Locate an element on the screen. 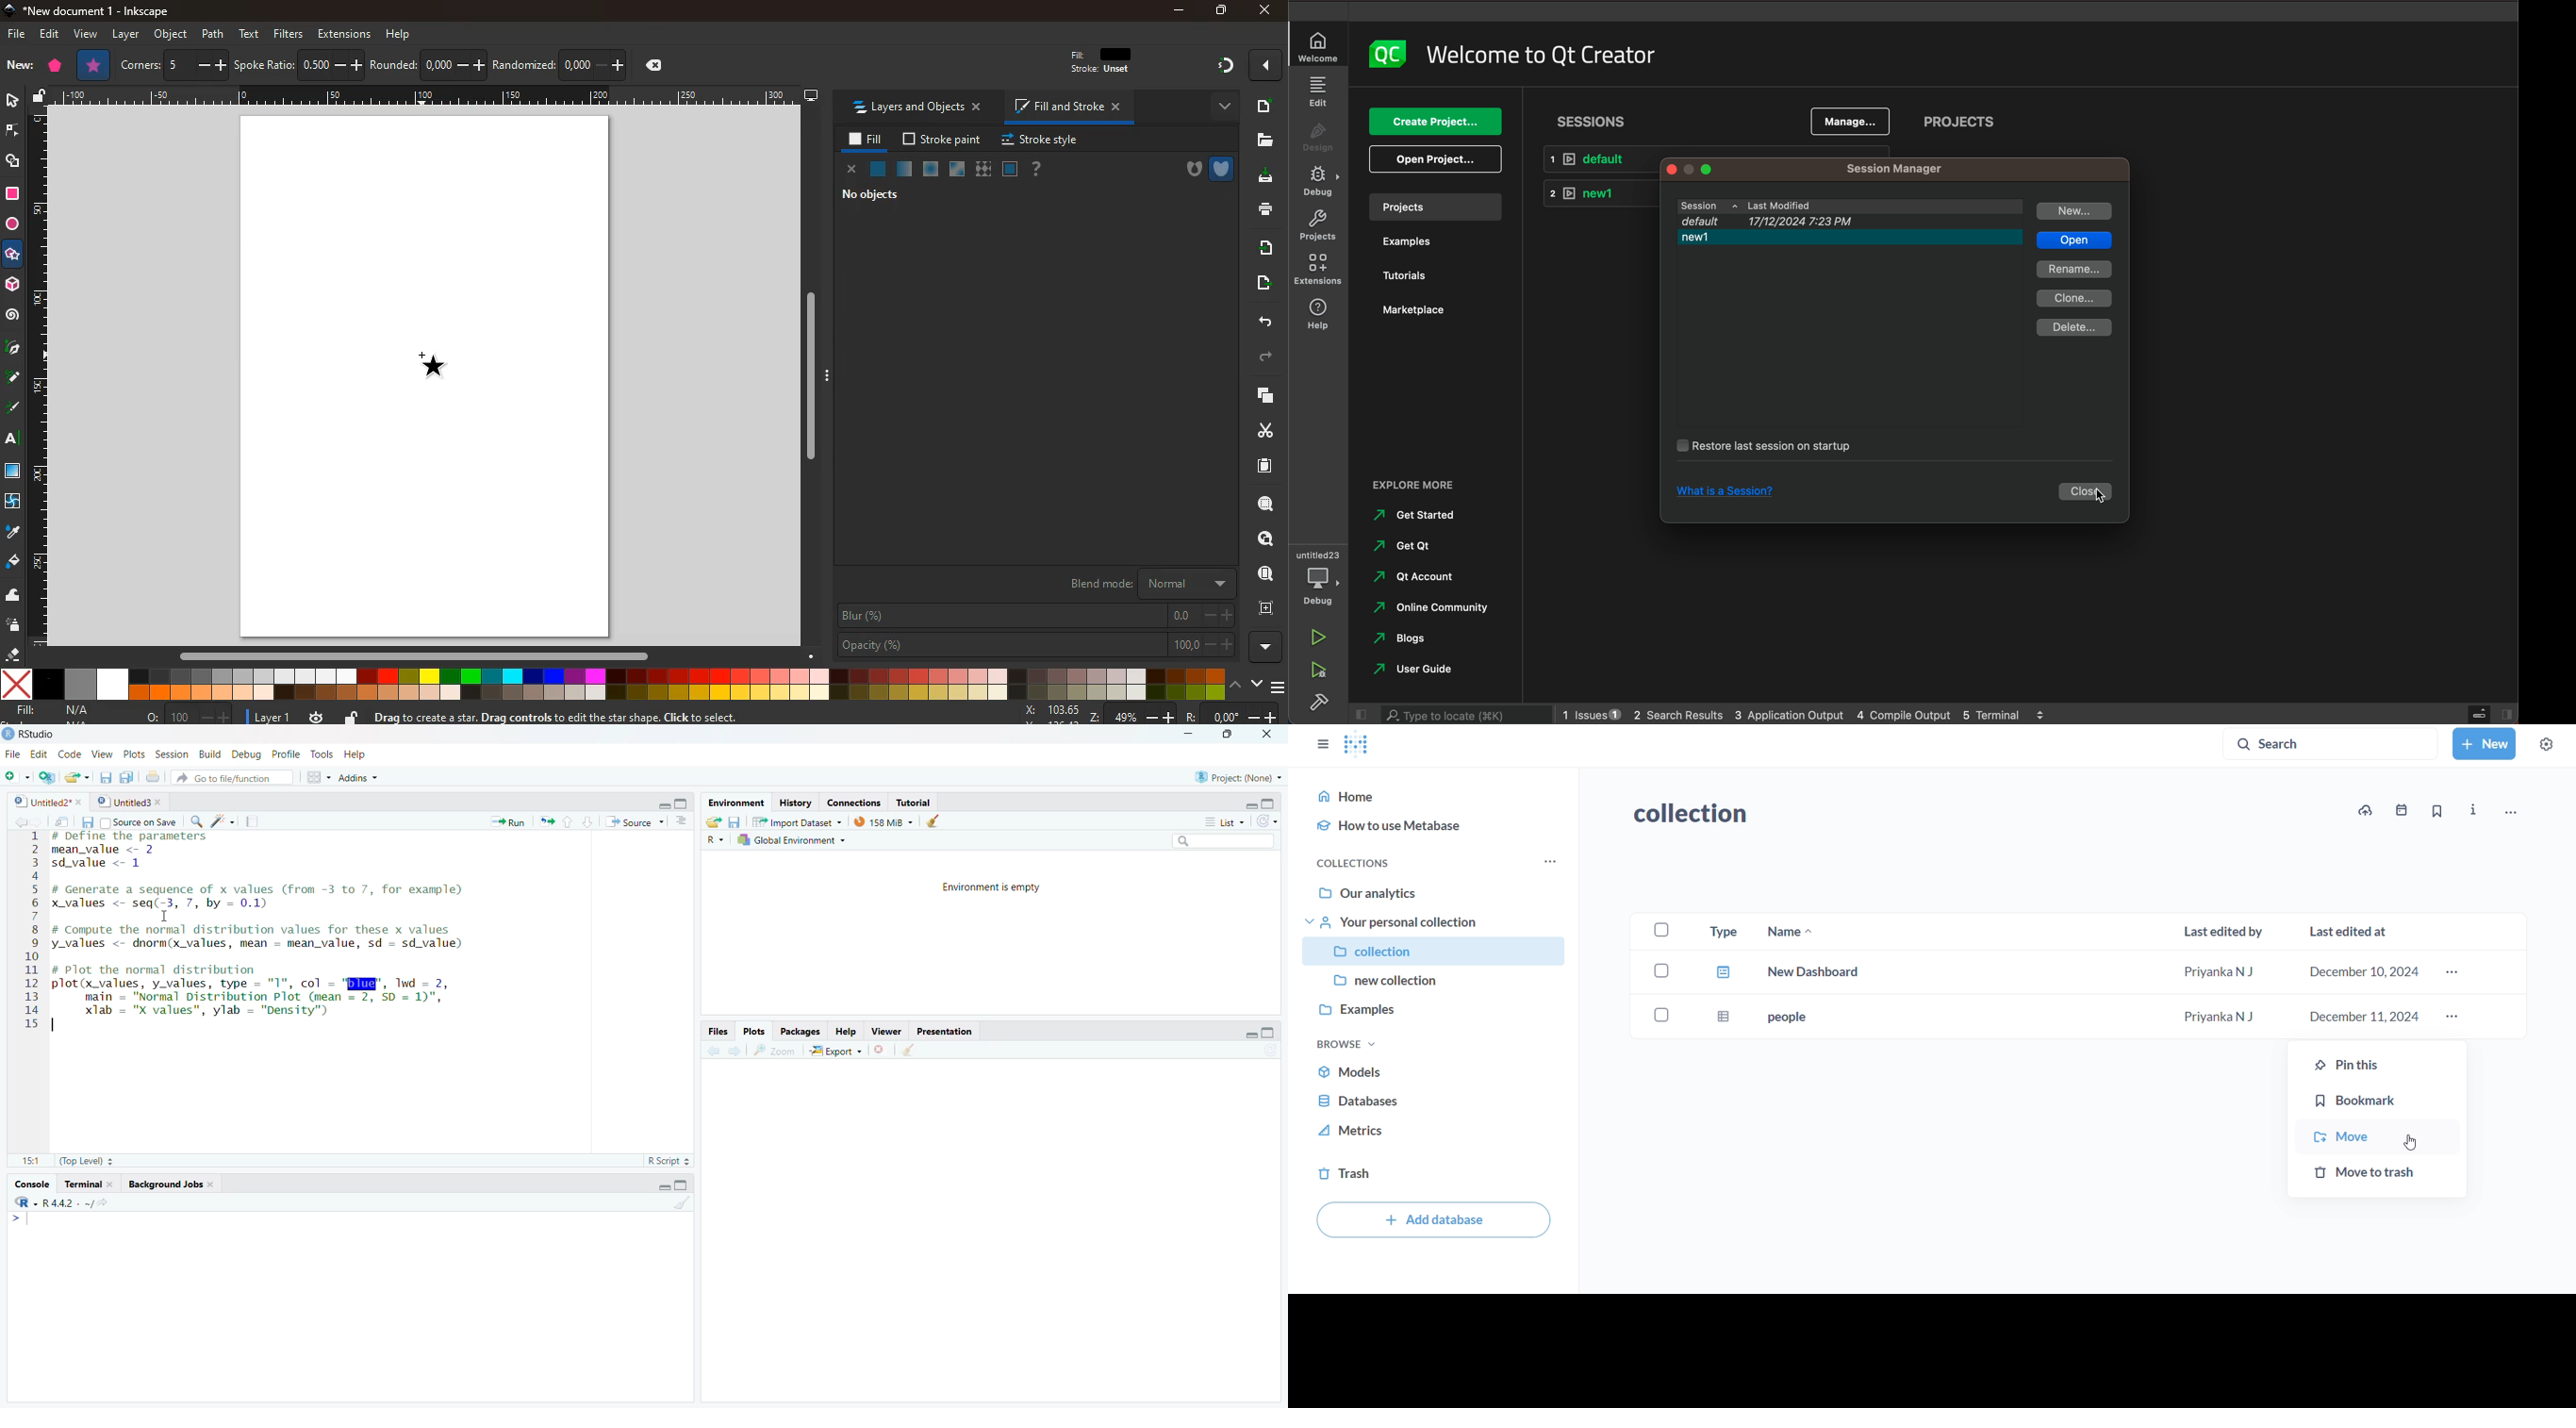 This screenshot has height=1428, width=2576. minimize is located at coordinates (1180, 11).